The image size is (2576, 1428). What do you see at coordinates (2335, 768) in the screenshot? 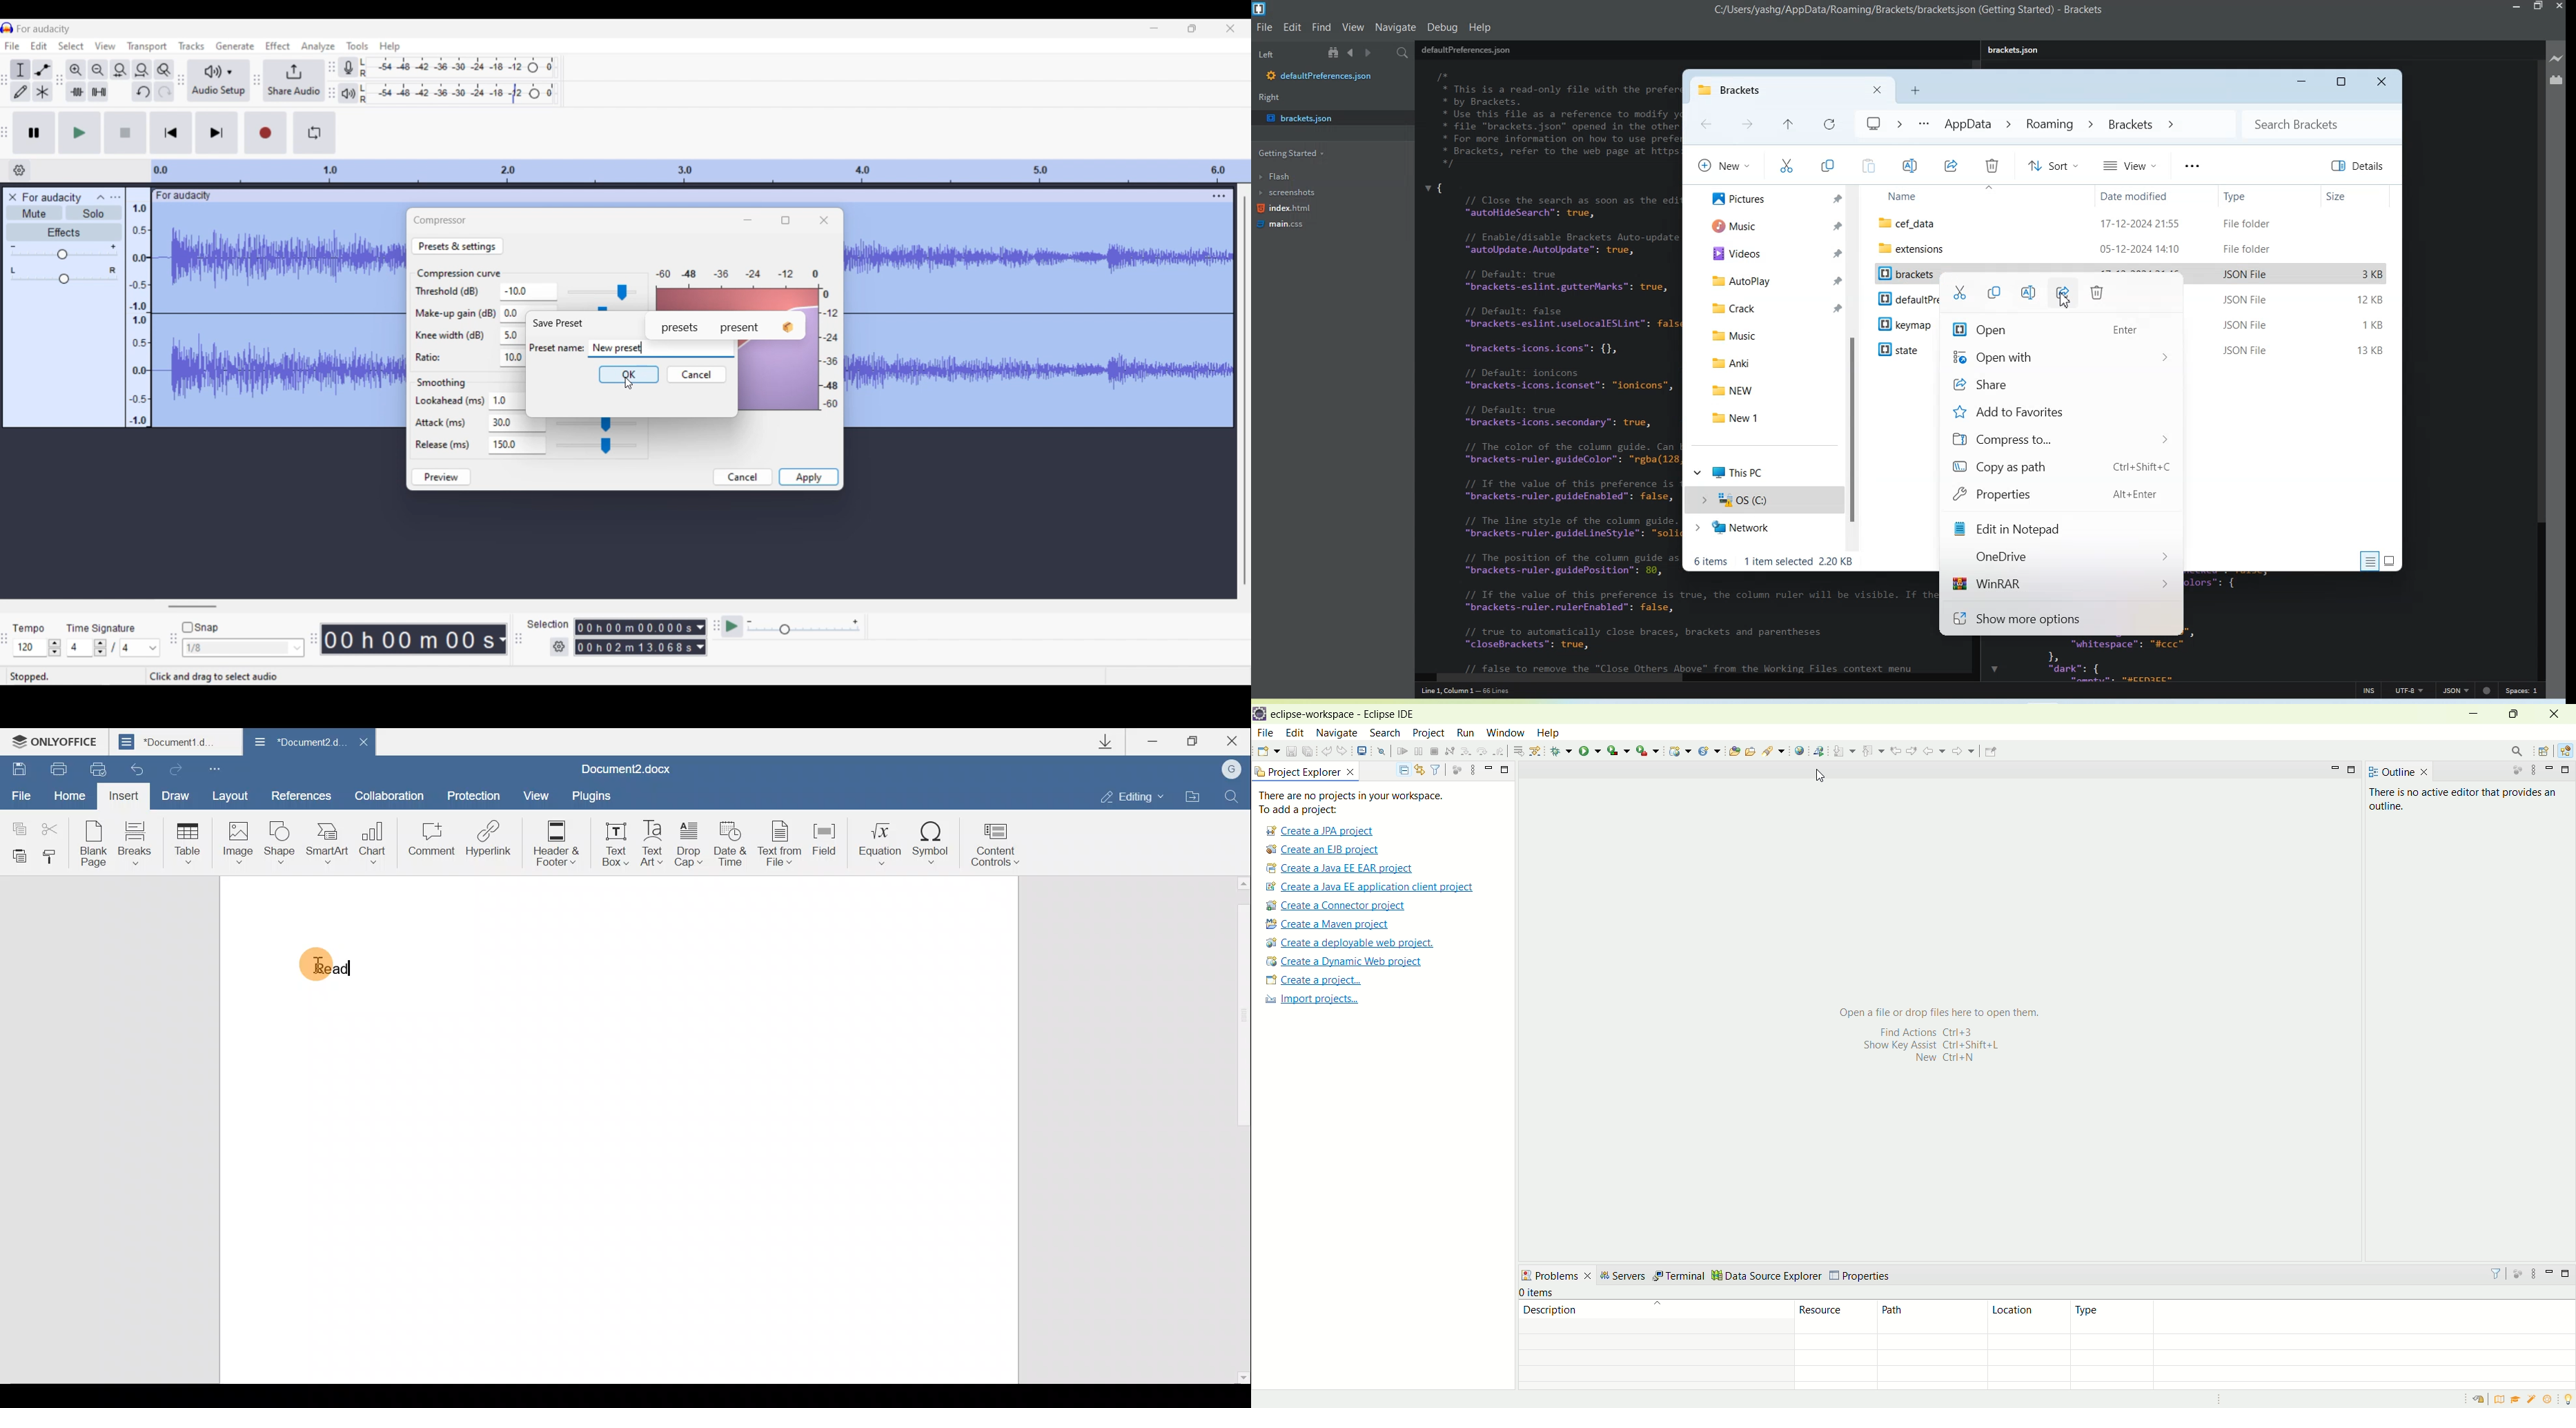
I see `minimize` at bounding box center [2335, 768].